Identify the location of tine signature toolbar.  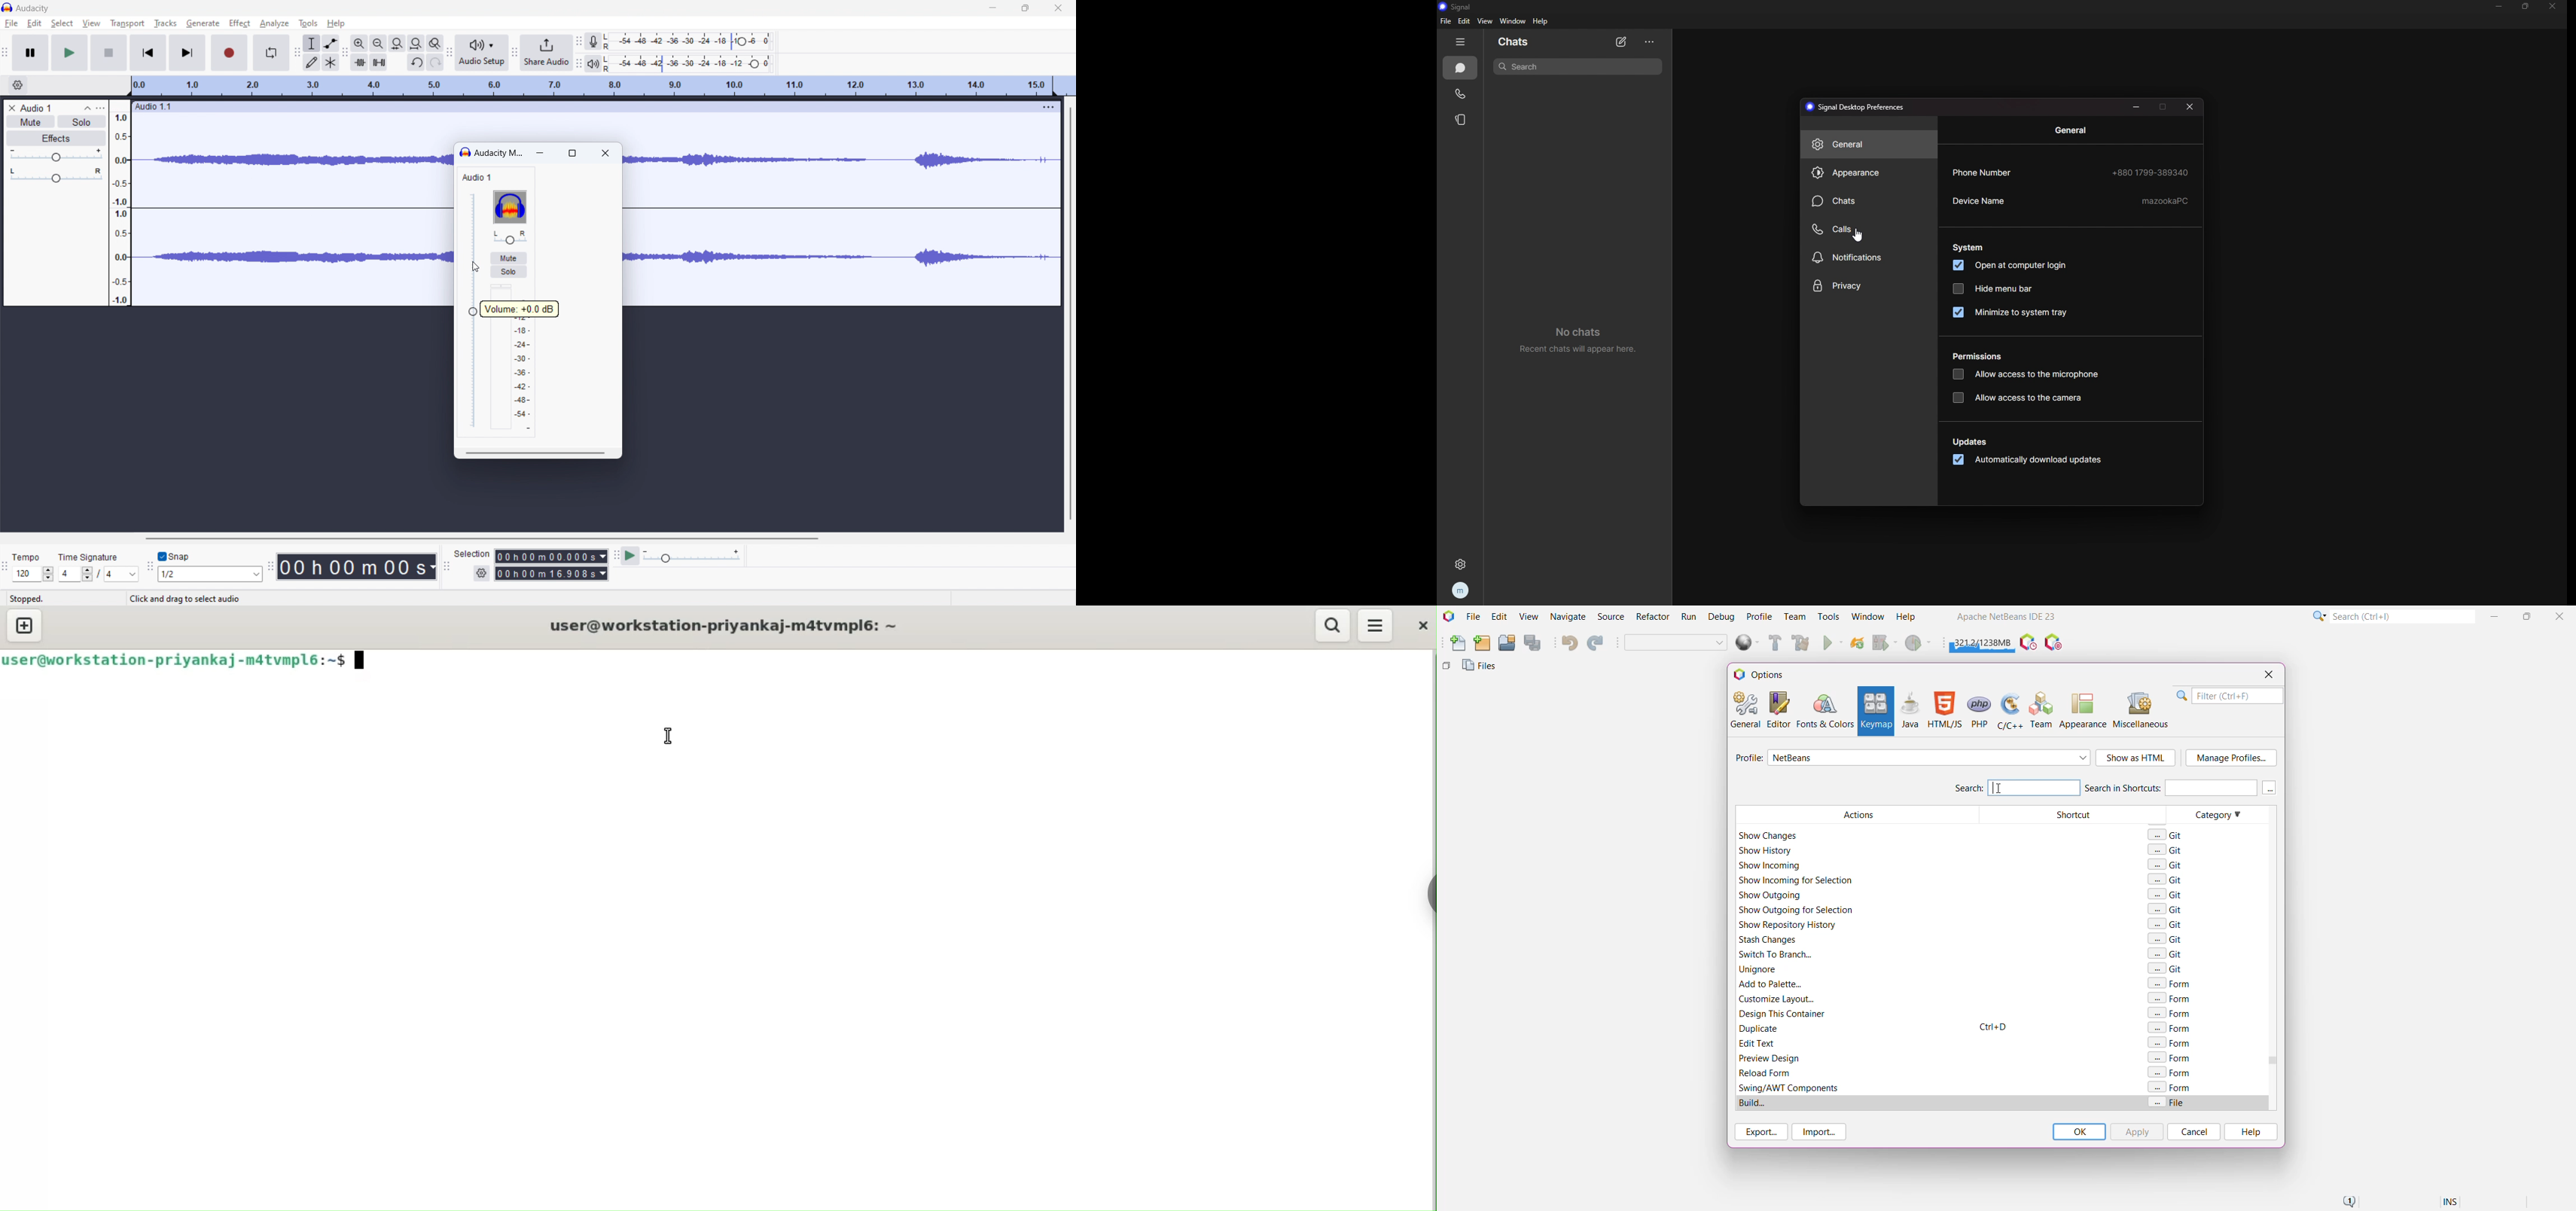
(5, 566).